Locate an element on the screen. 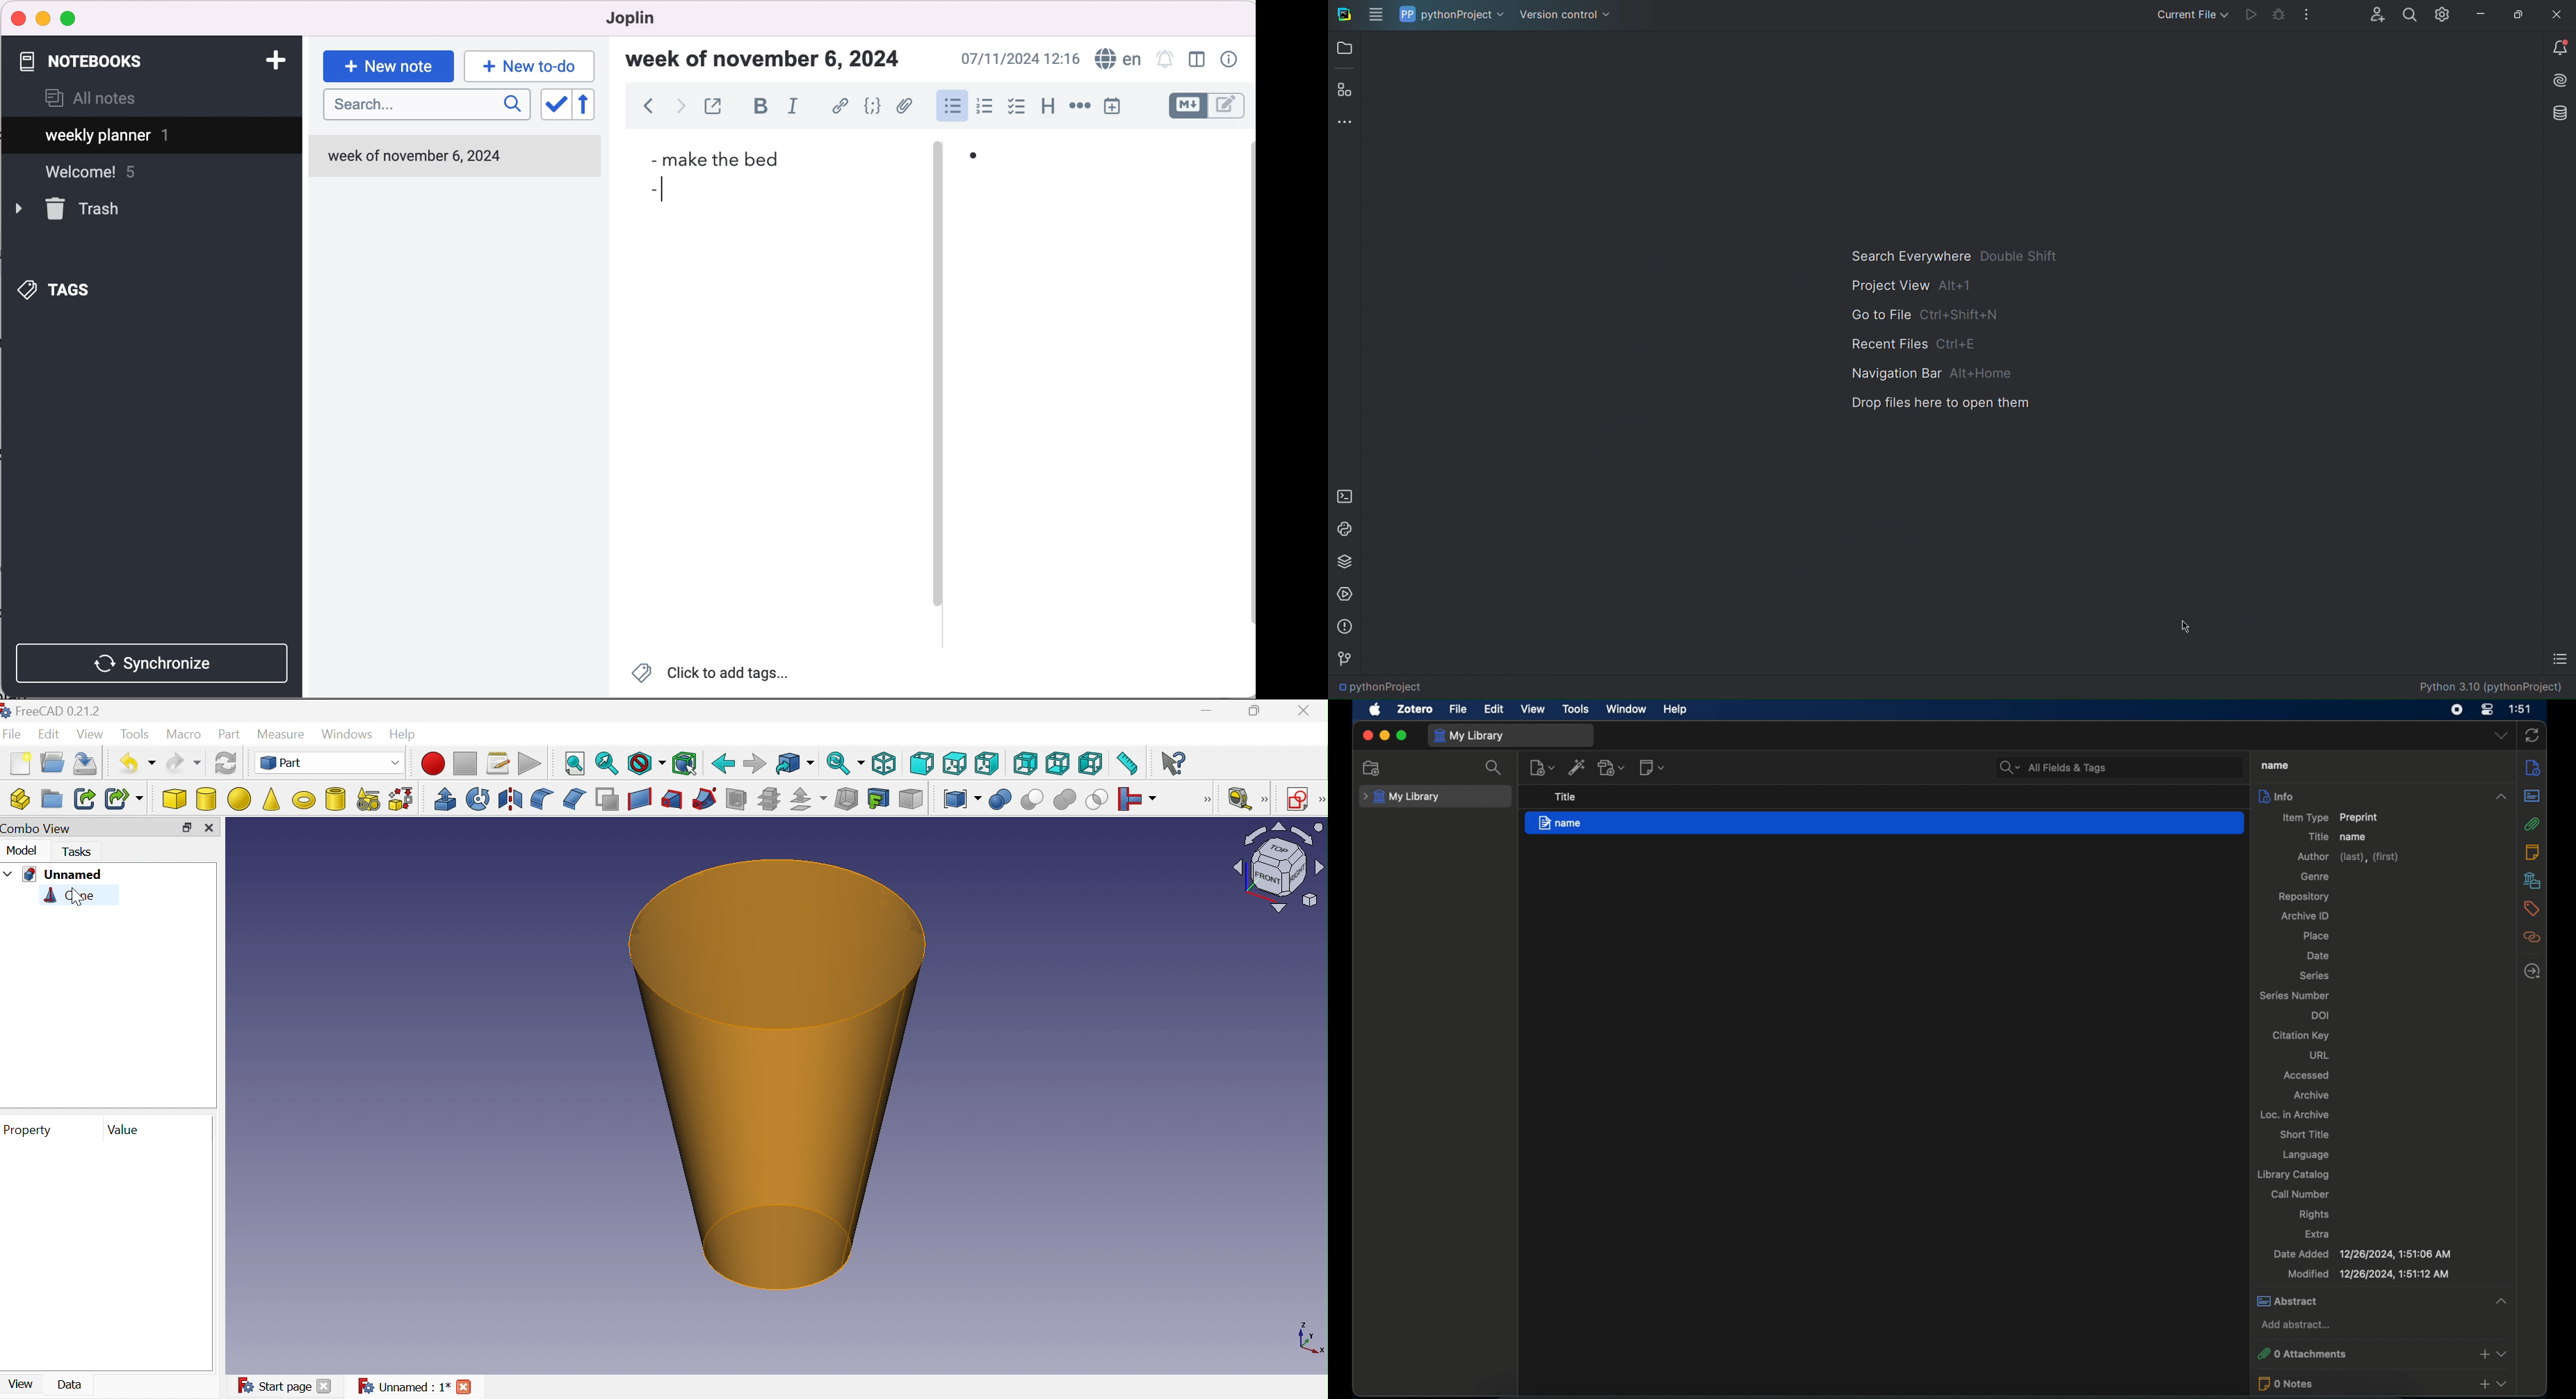  maximize is located at coordinates (71, 19).